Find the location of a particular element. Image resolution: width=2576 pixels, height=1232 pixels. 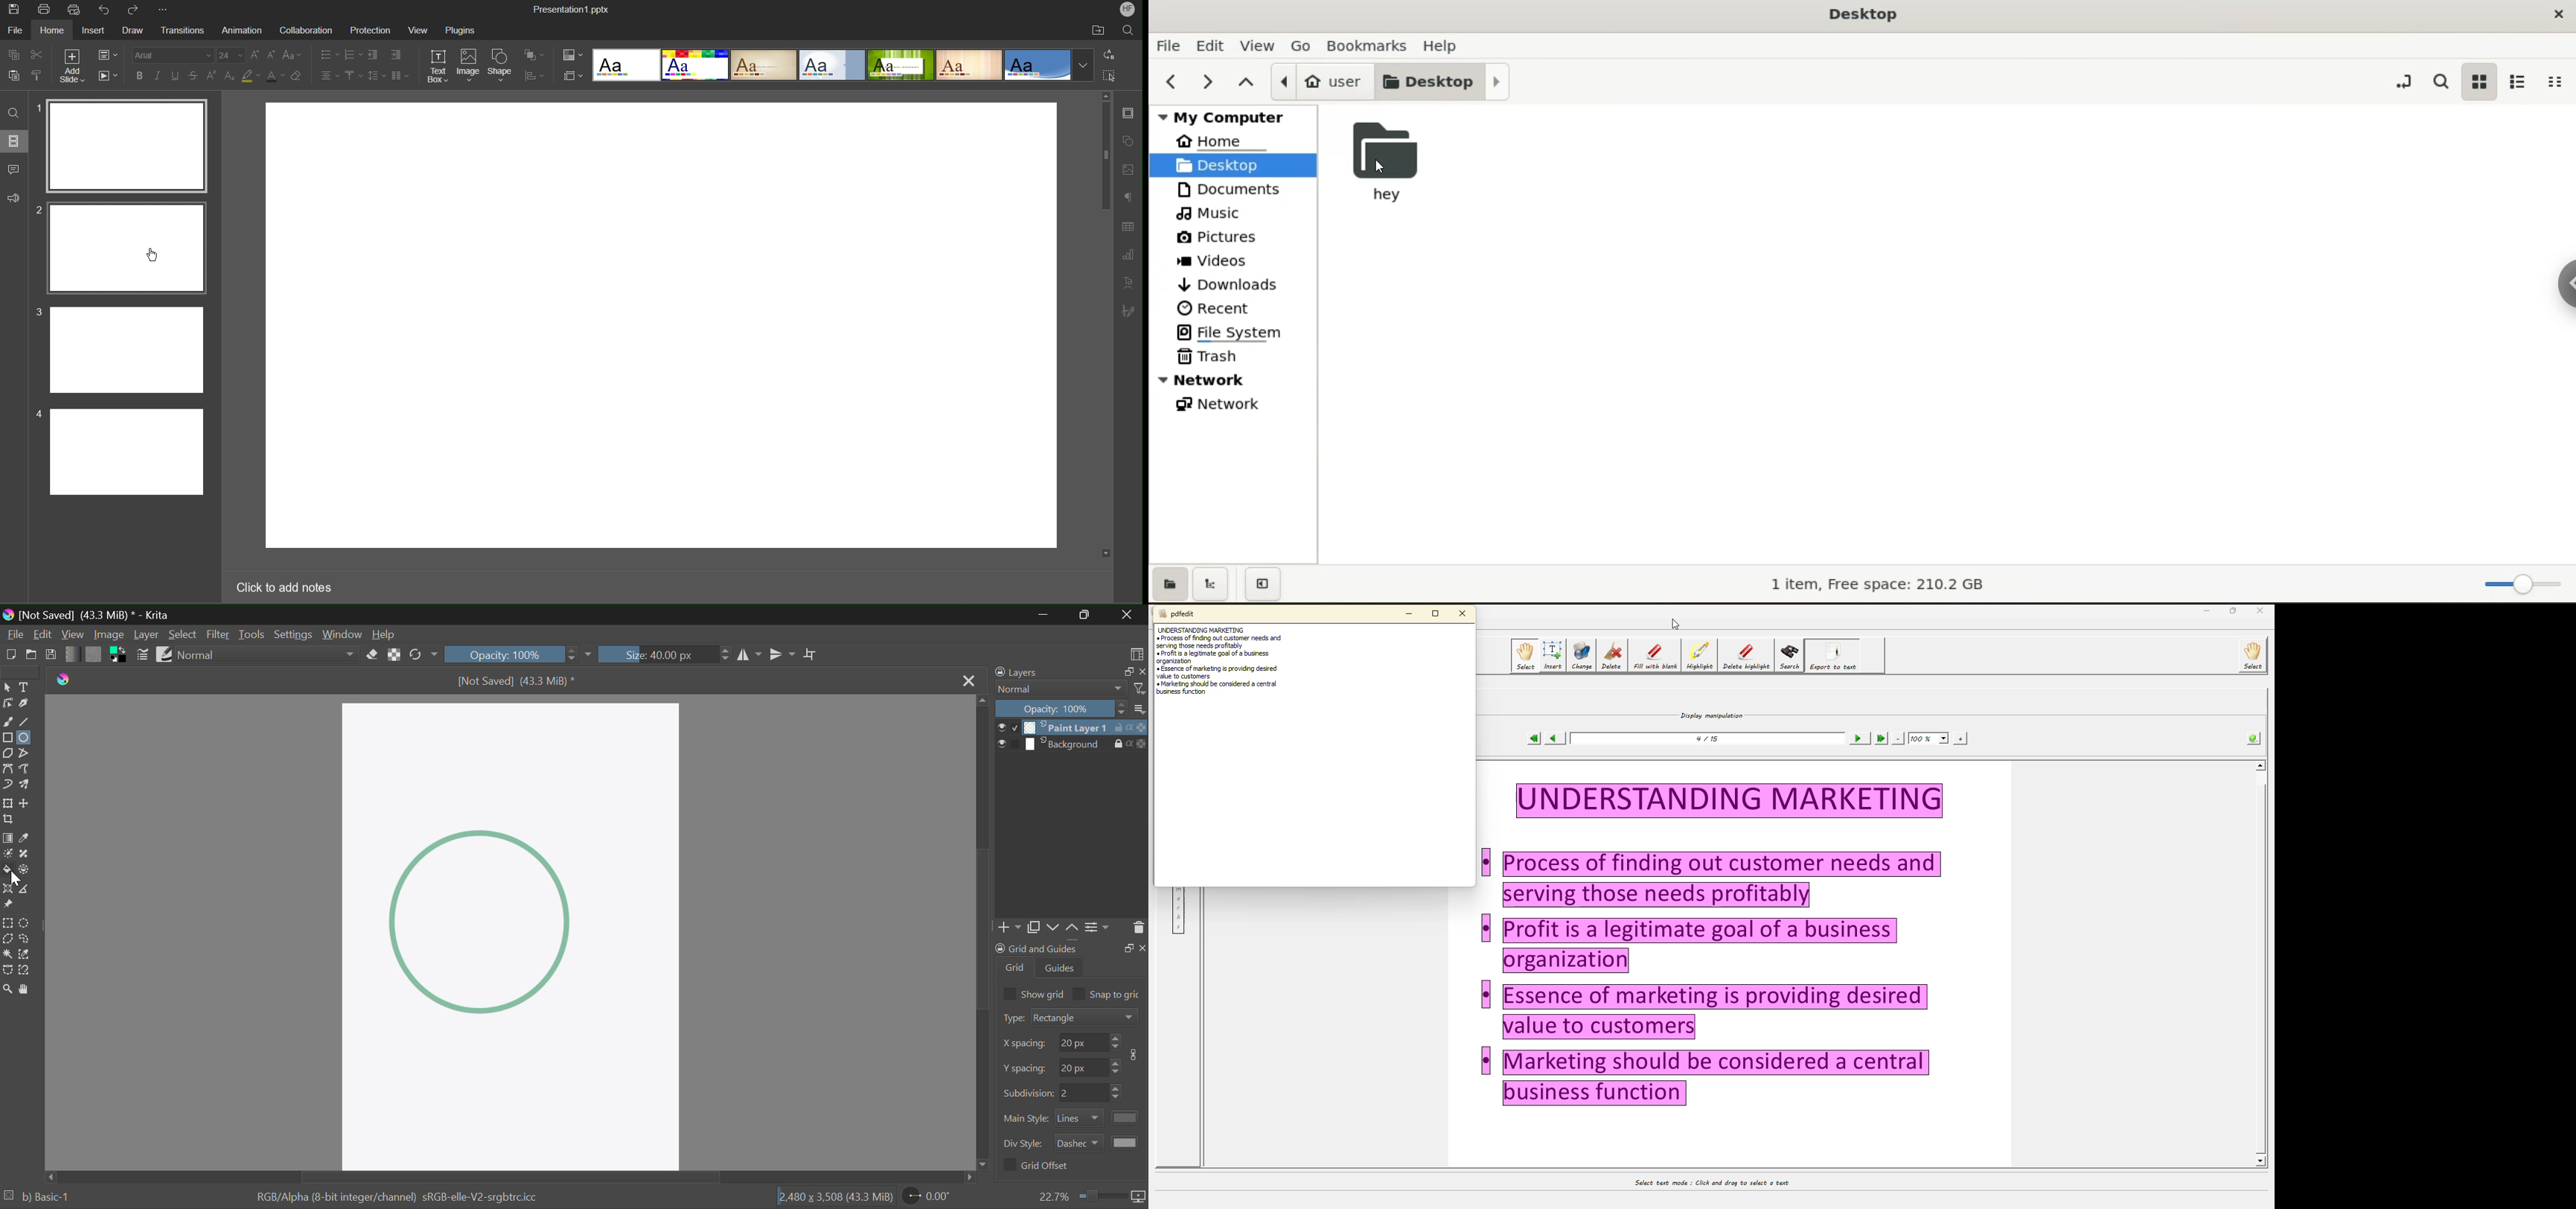

Continuous Selection is located at coordinates (7, 956).